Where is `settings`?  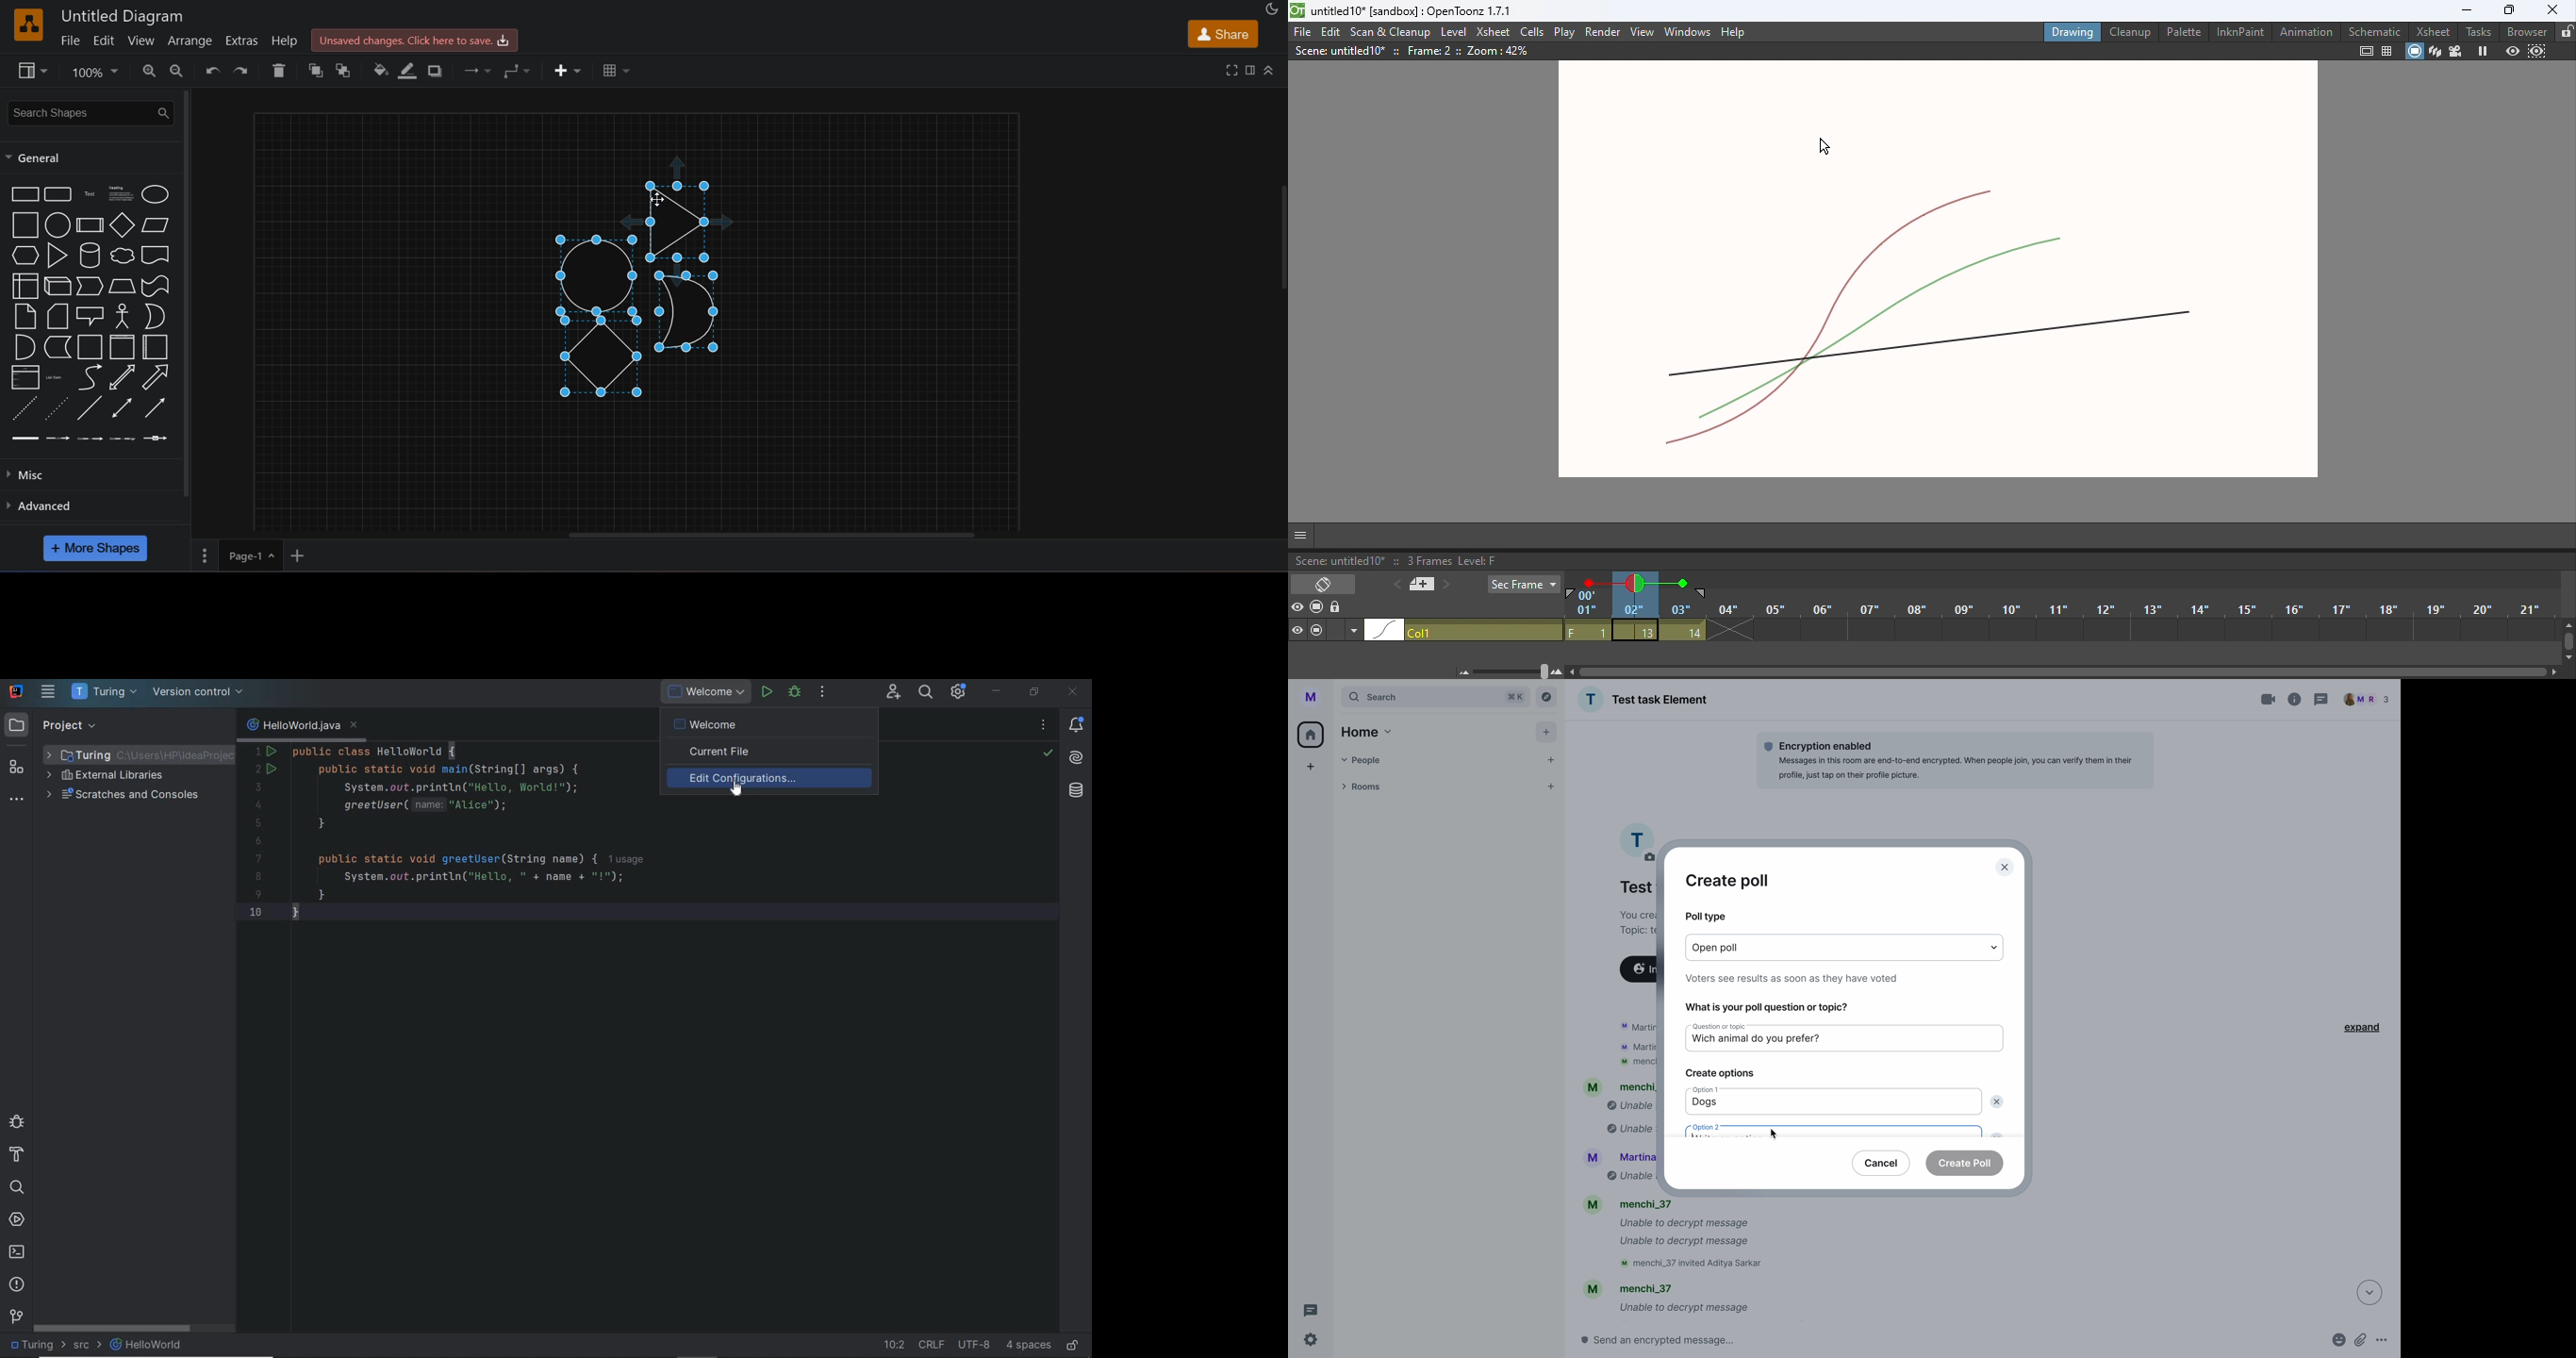 settings is located at coordinates (1312, 1340).